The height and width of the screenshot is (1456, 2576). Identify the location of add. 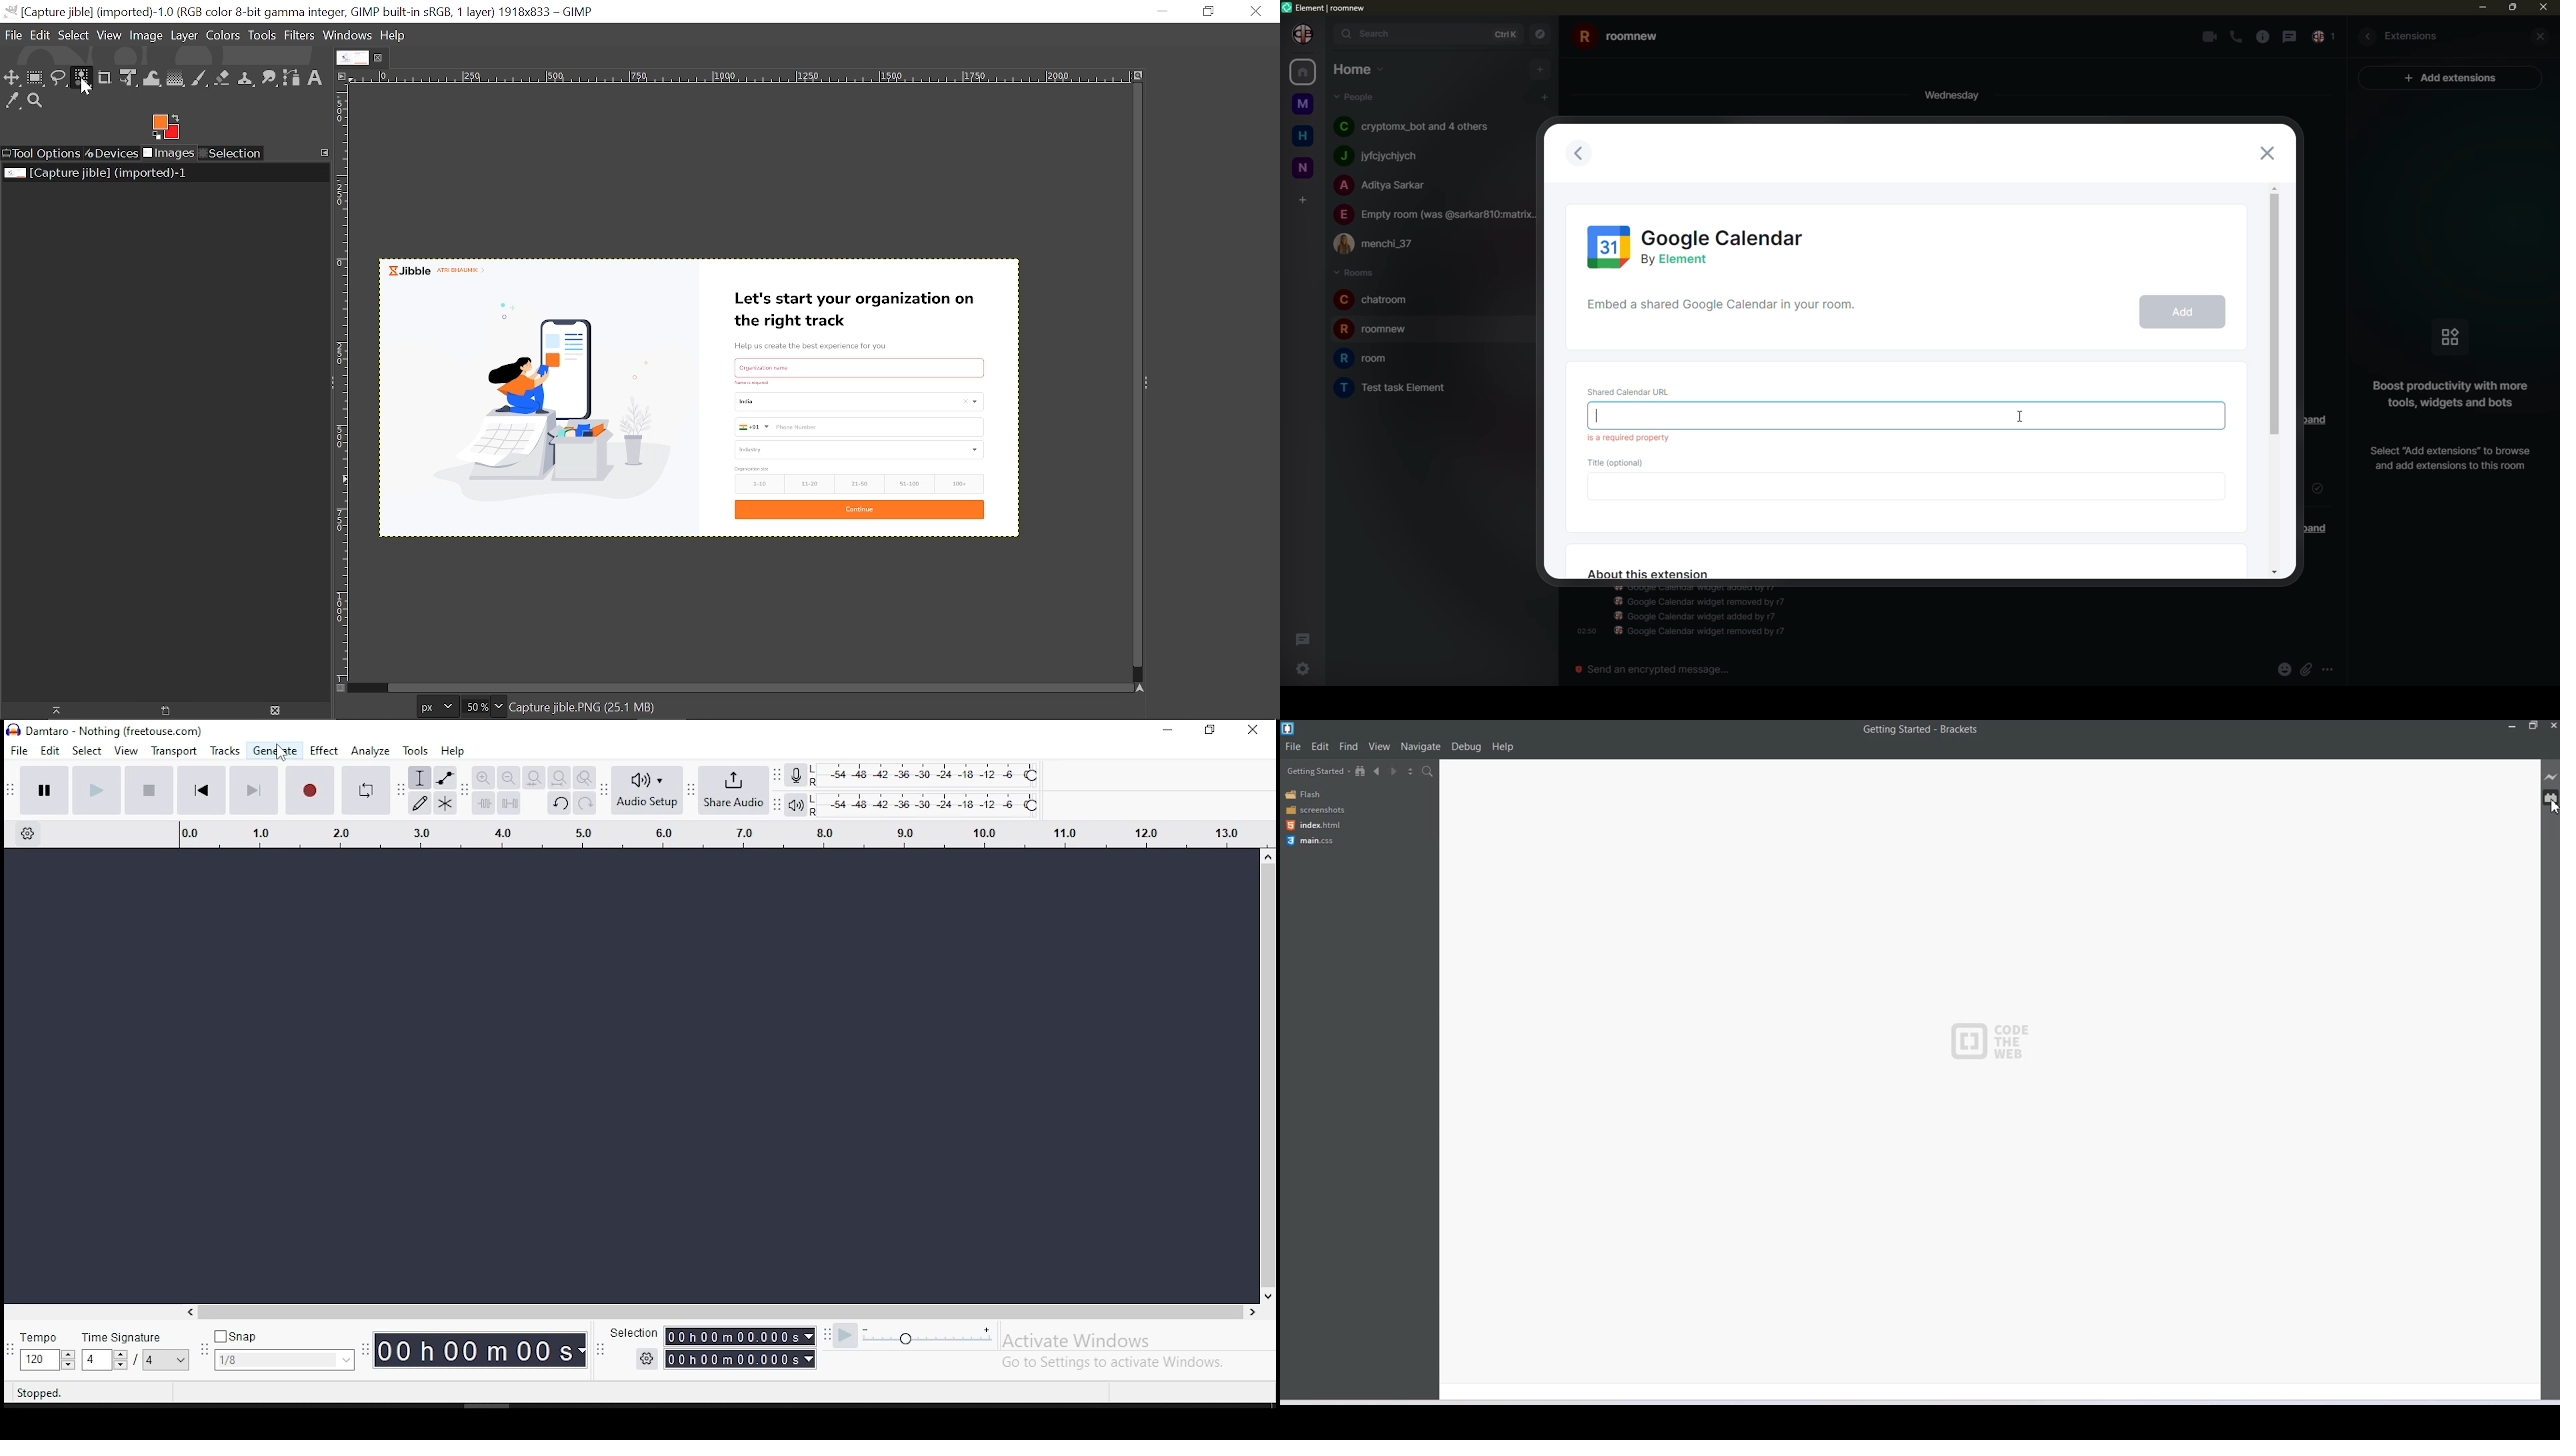
(1543, 95).